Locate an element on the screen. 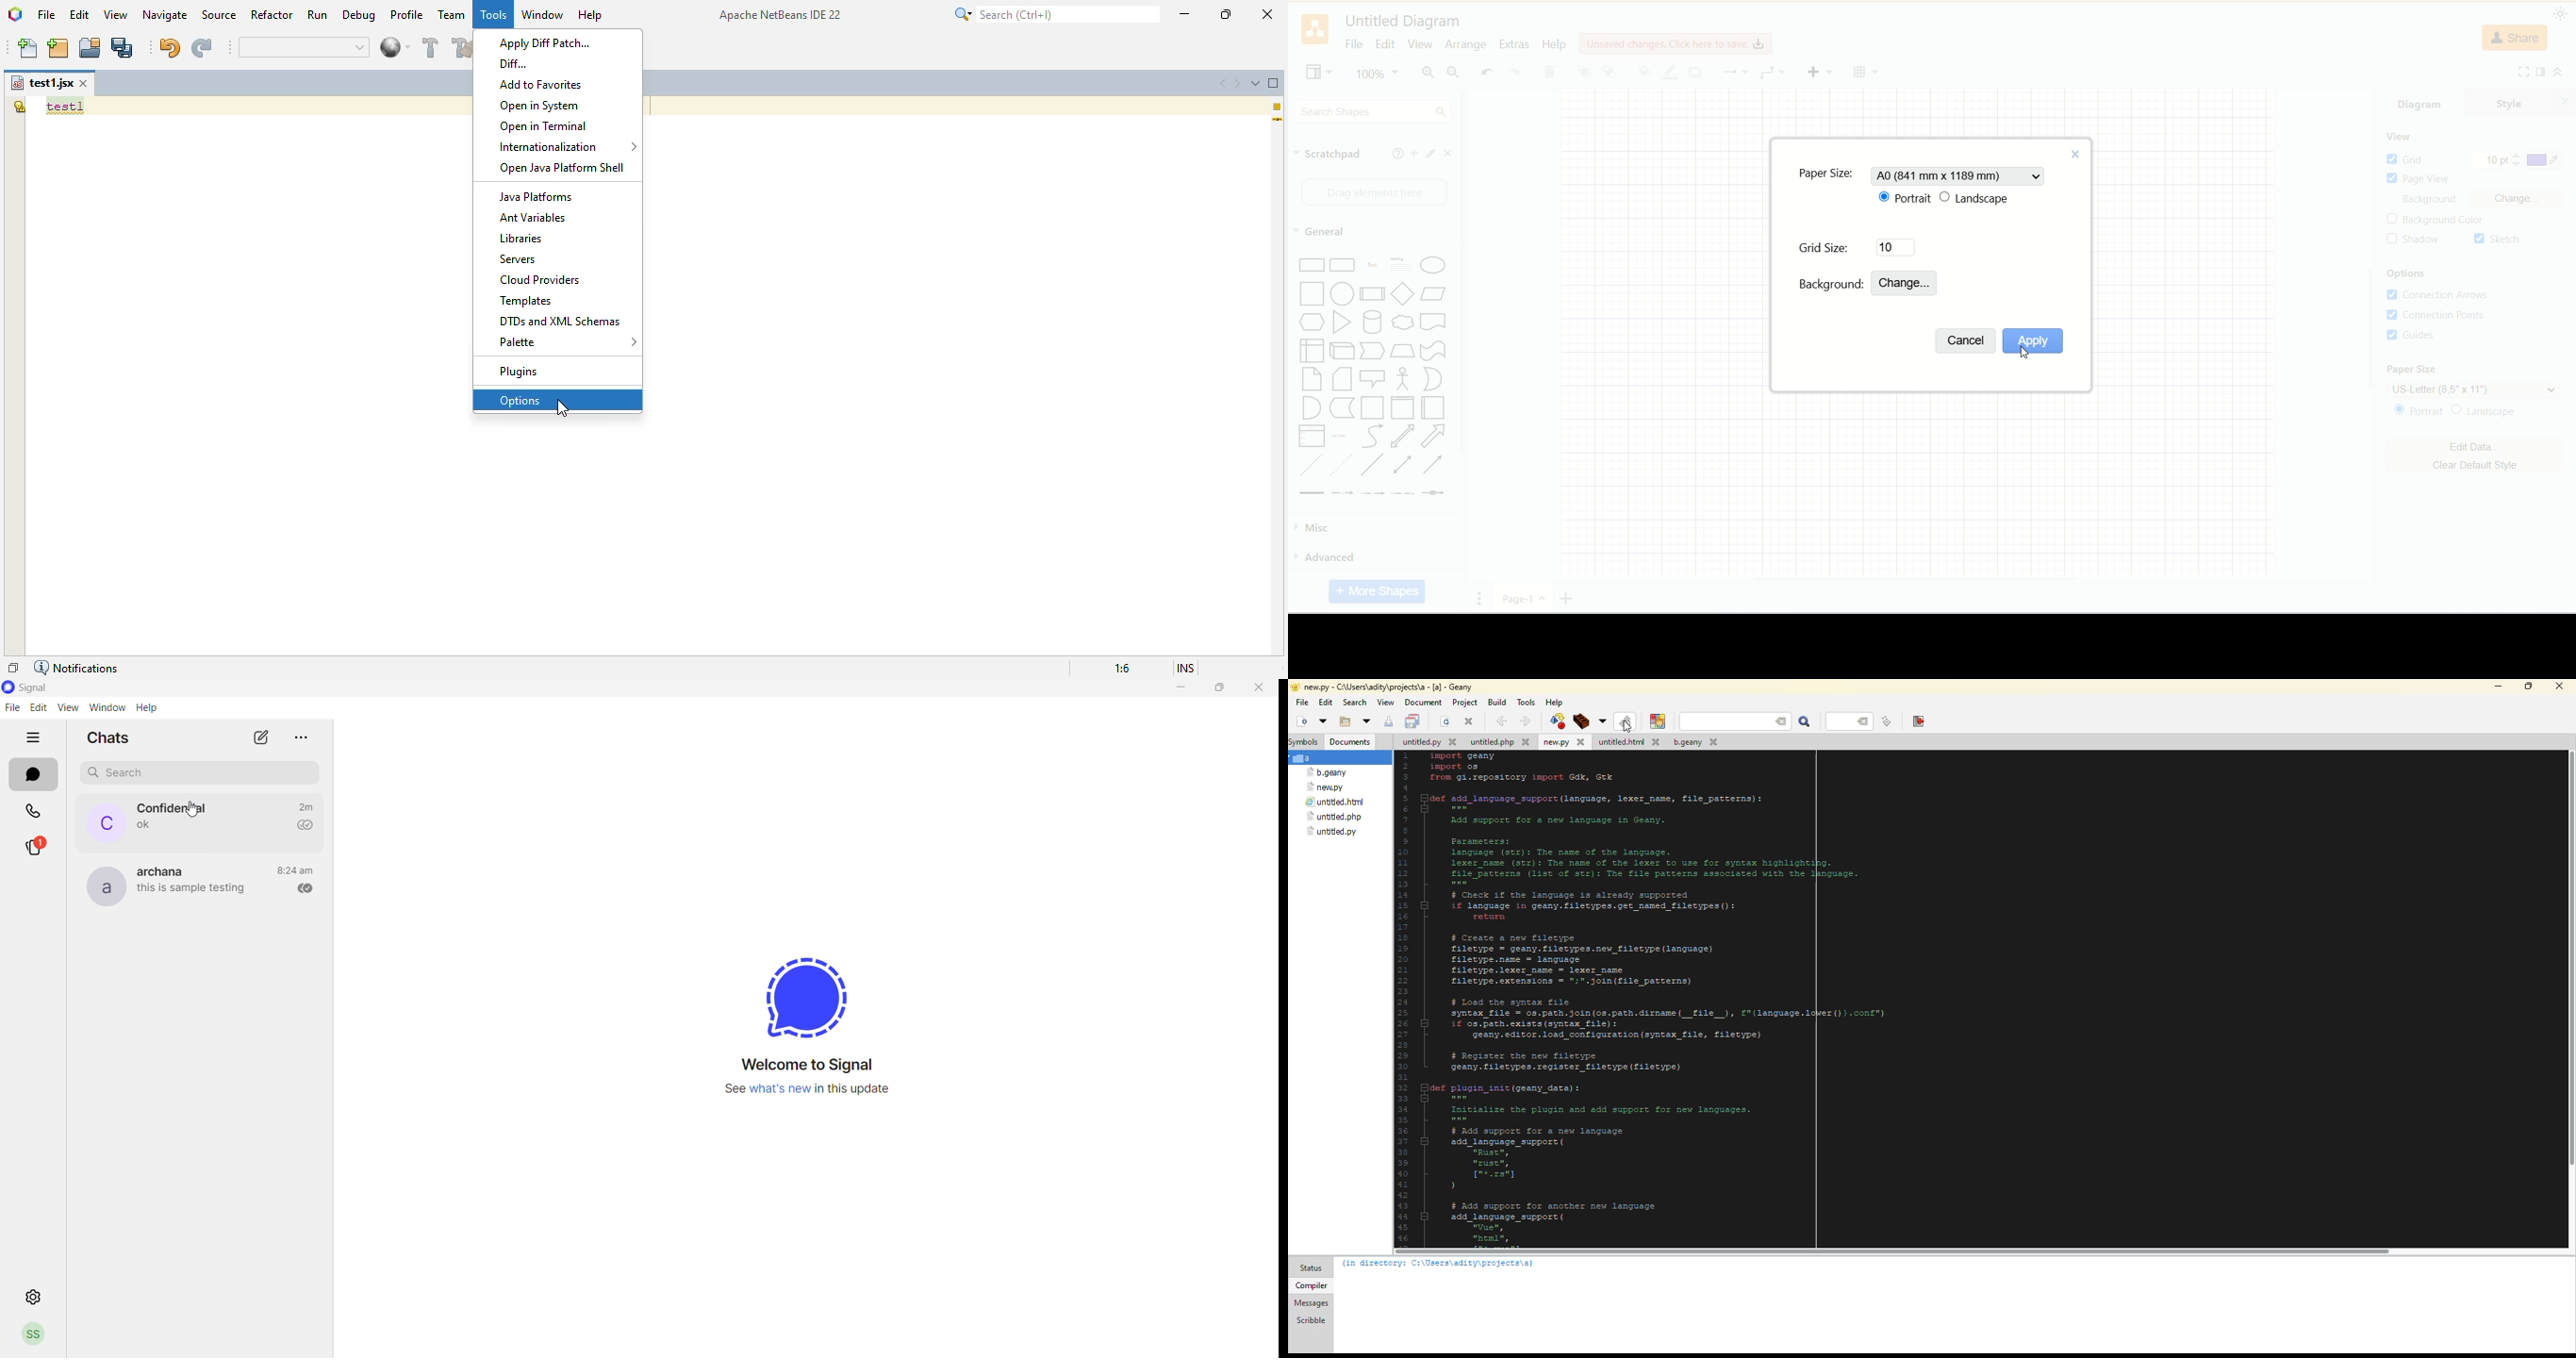 The height and width of the screenshot is (1372, 2576). debug is located at coordinates (360, 15).